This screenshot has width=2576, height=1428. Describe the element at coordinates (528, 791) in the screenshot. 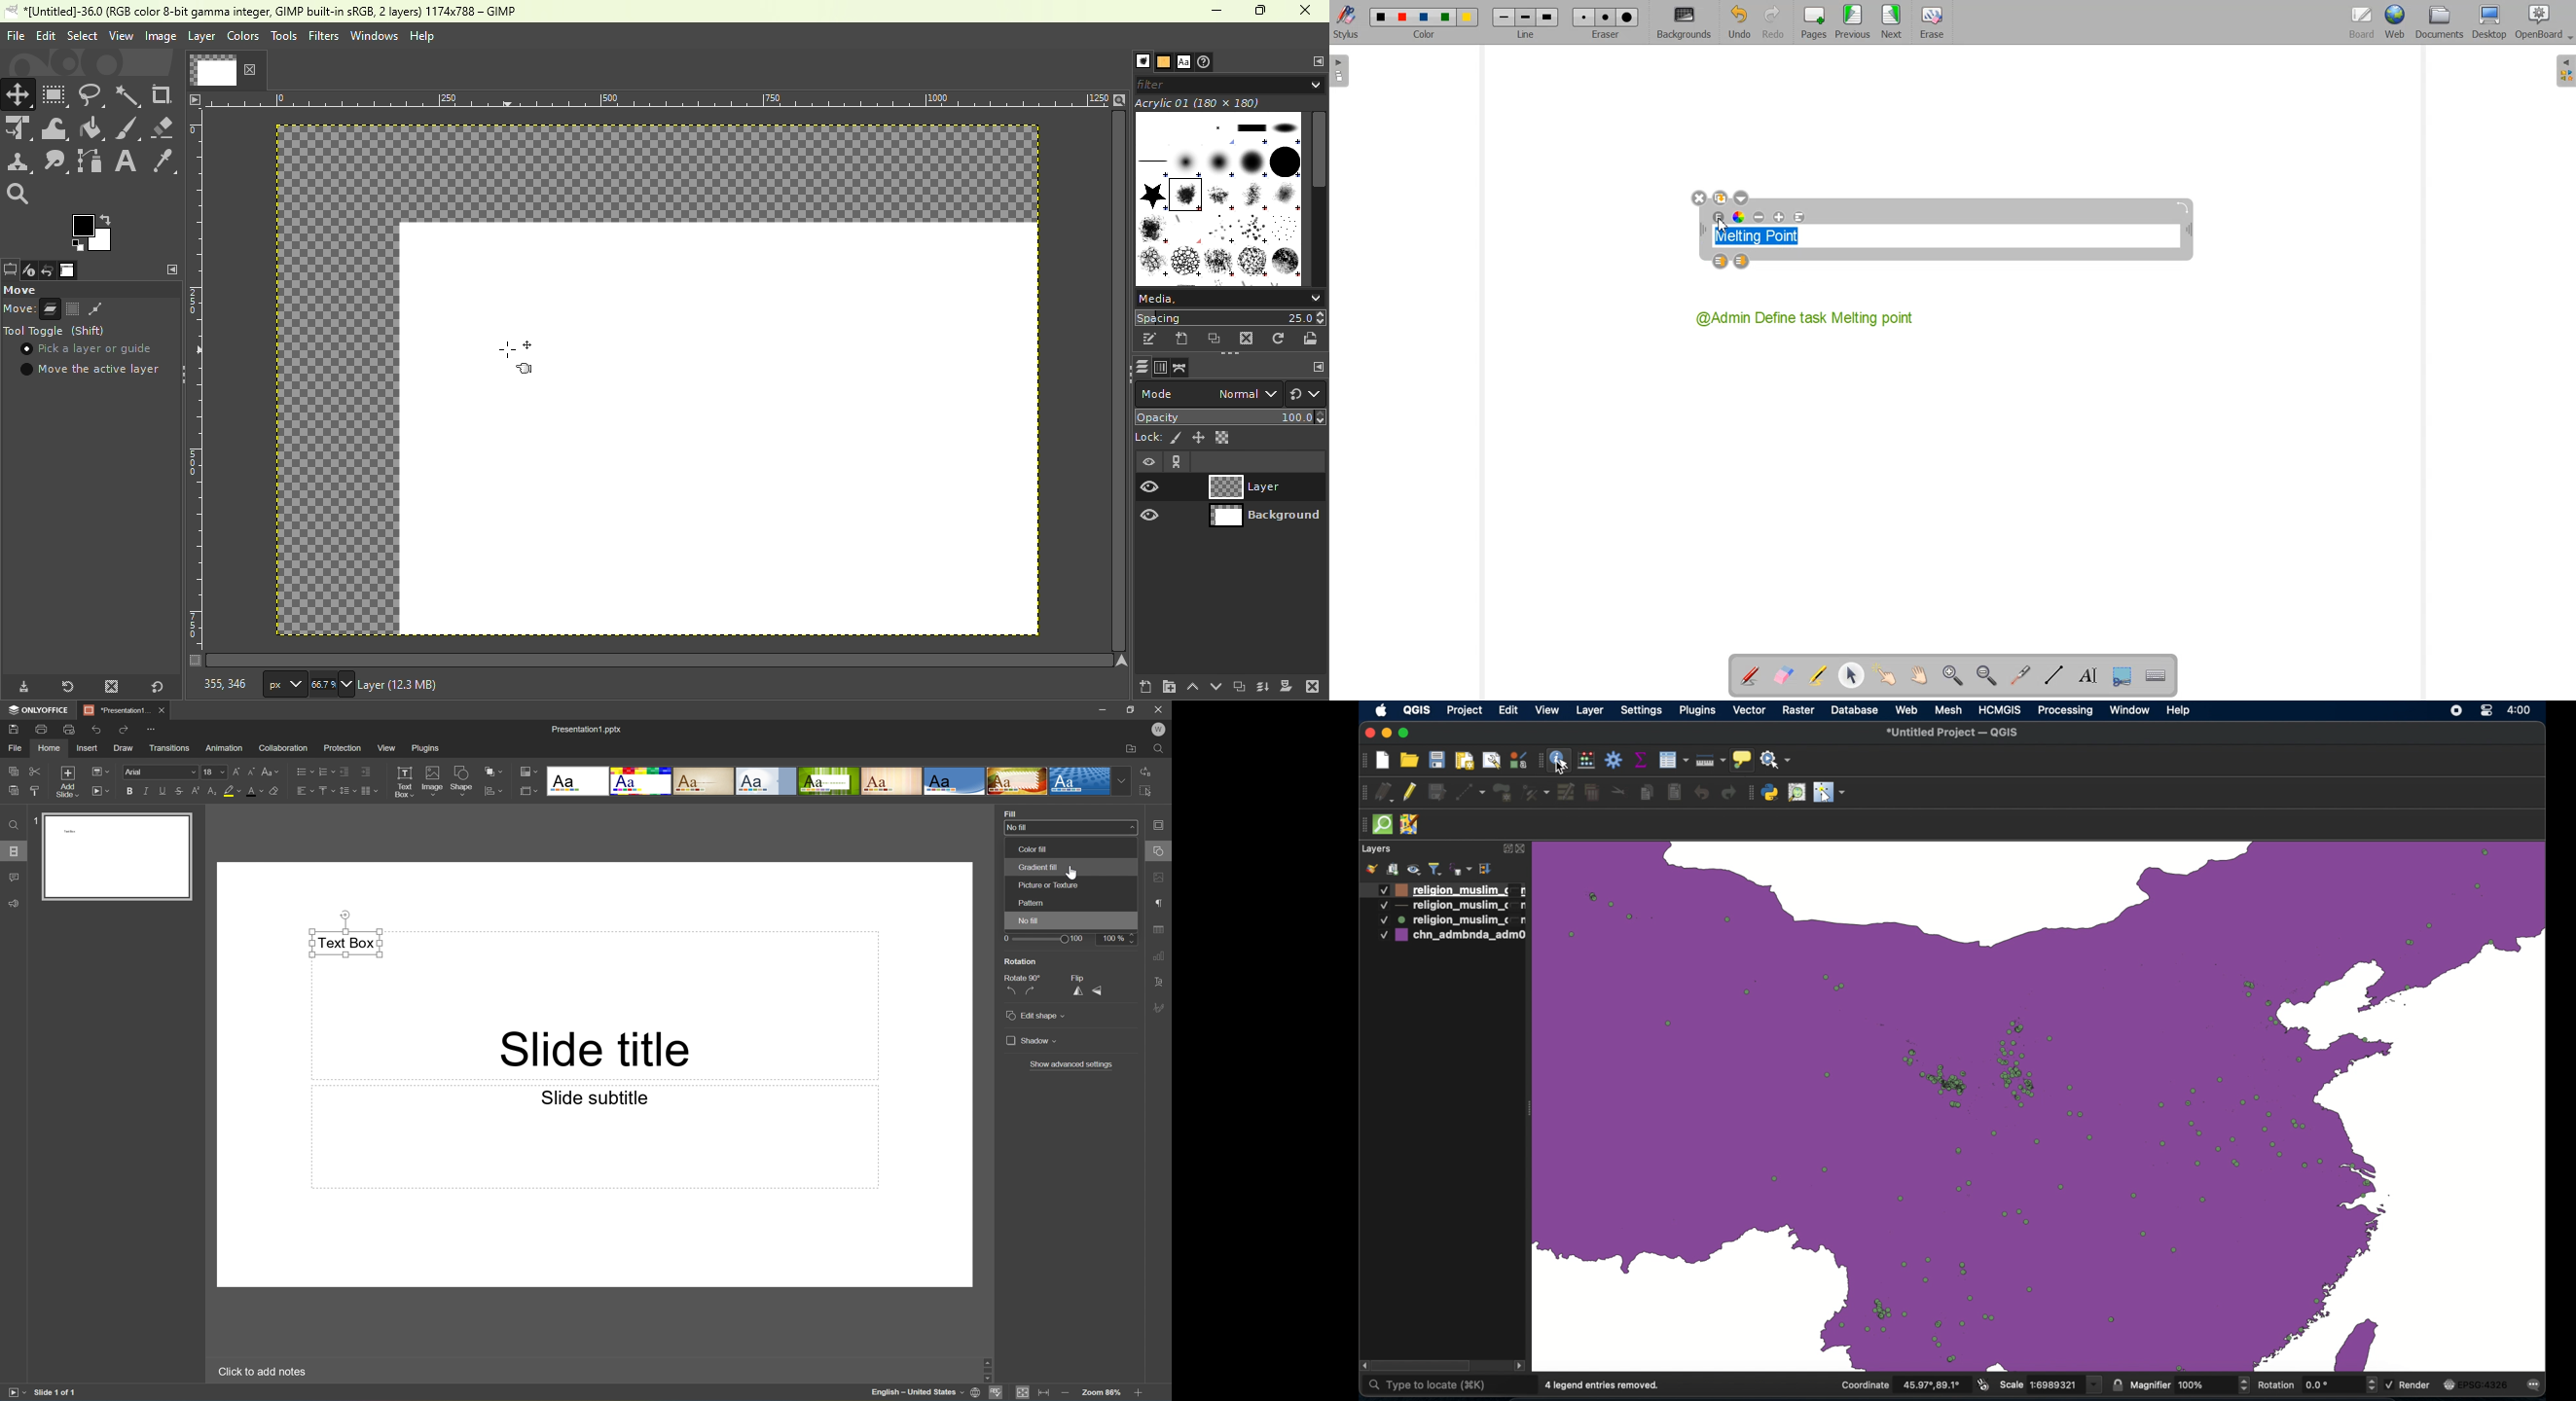

I see `Select Slide size` at that location.